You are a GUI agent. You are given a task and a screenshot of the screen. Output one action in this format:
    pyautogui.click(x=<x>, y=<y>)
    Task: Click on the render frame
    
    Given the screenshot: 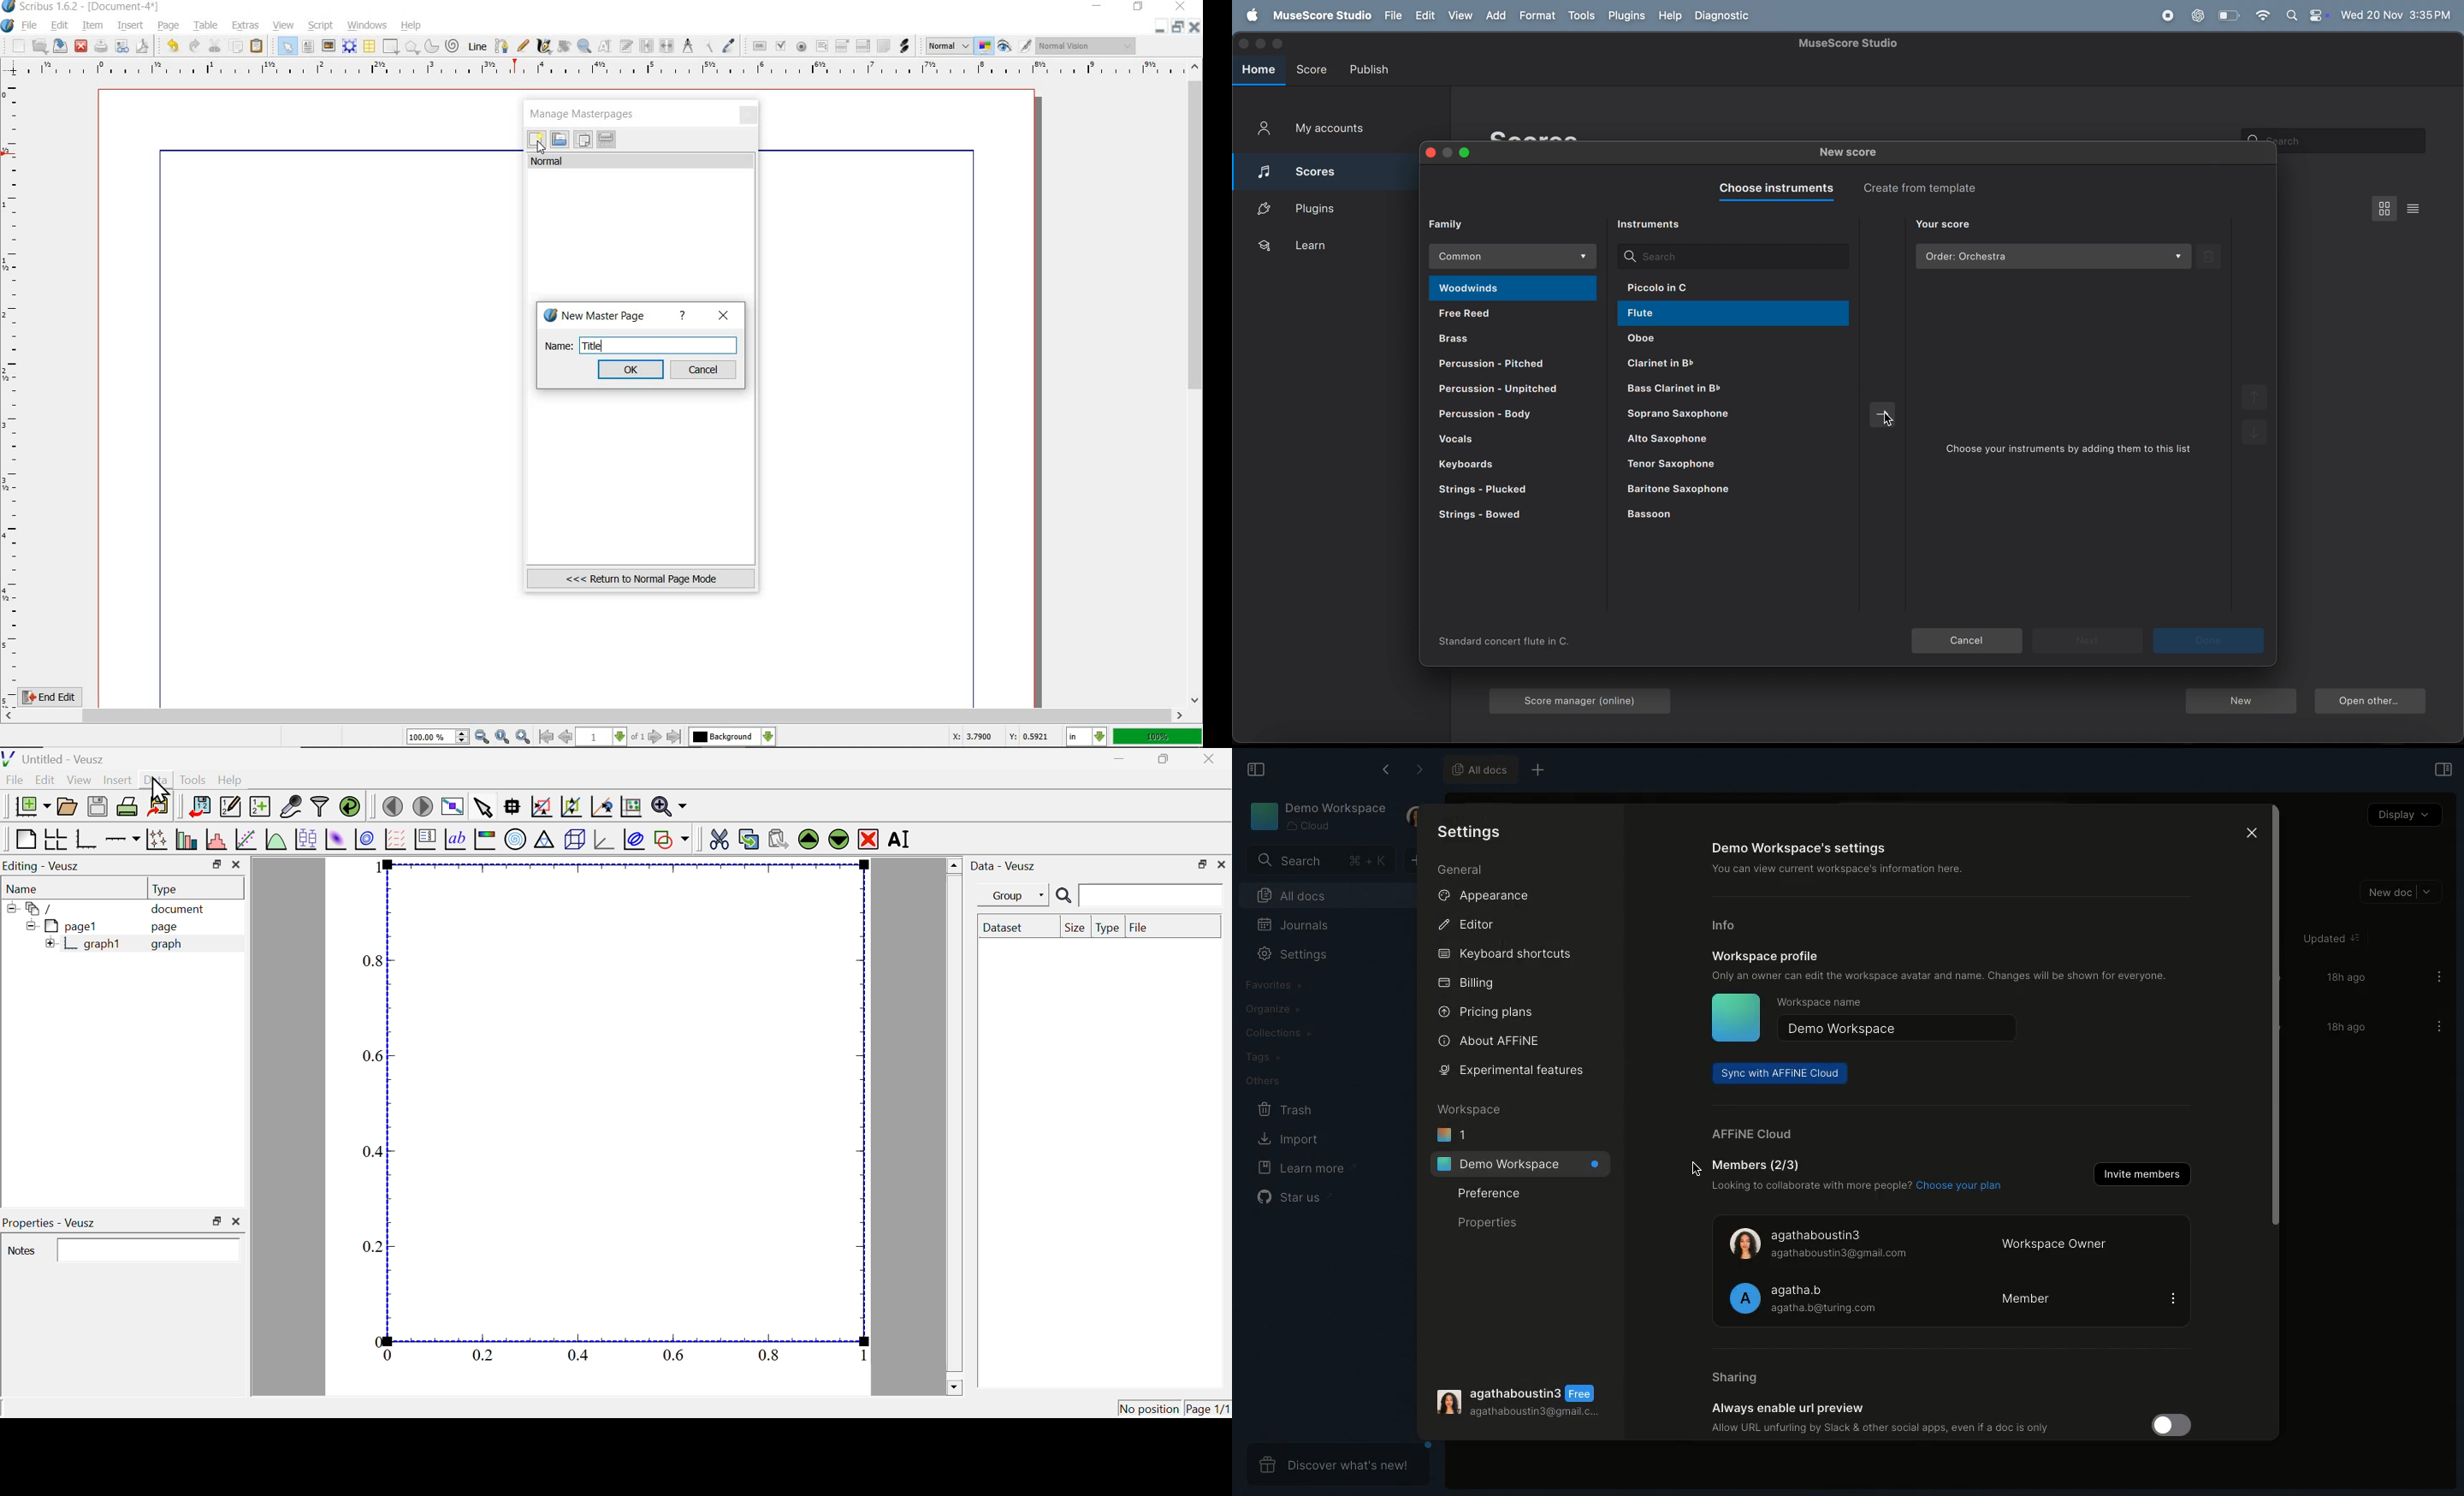 What is the action you would take?
    pyautogui.click(x=350, y=46)
    